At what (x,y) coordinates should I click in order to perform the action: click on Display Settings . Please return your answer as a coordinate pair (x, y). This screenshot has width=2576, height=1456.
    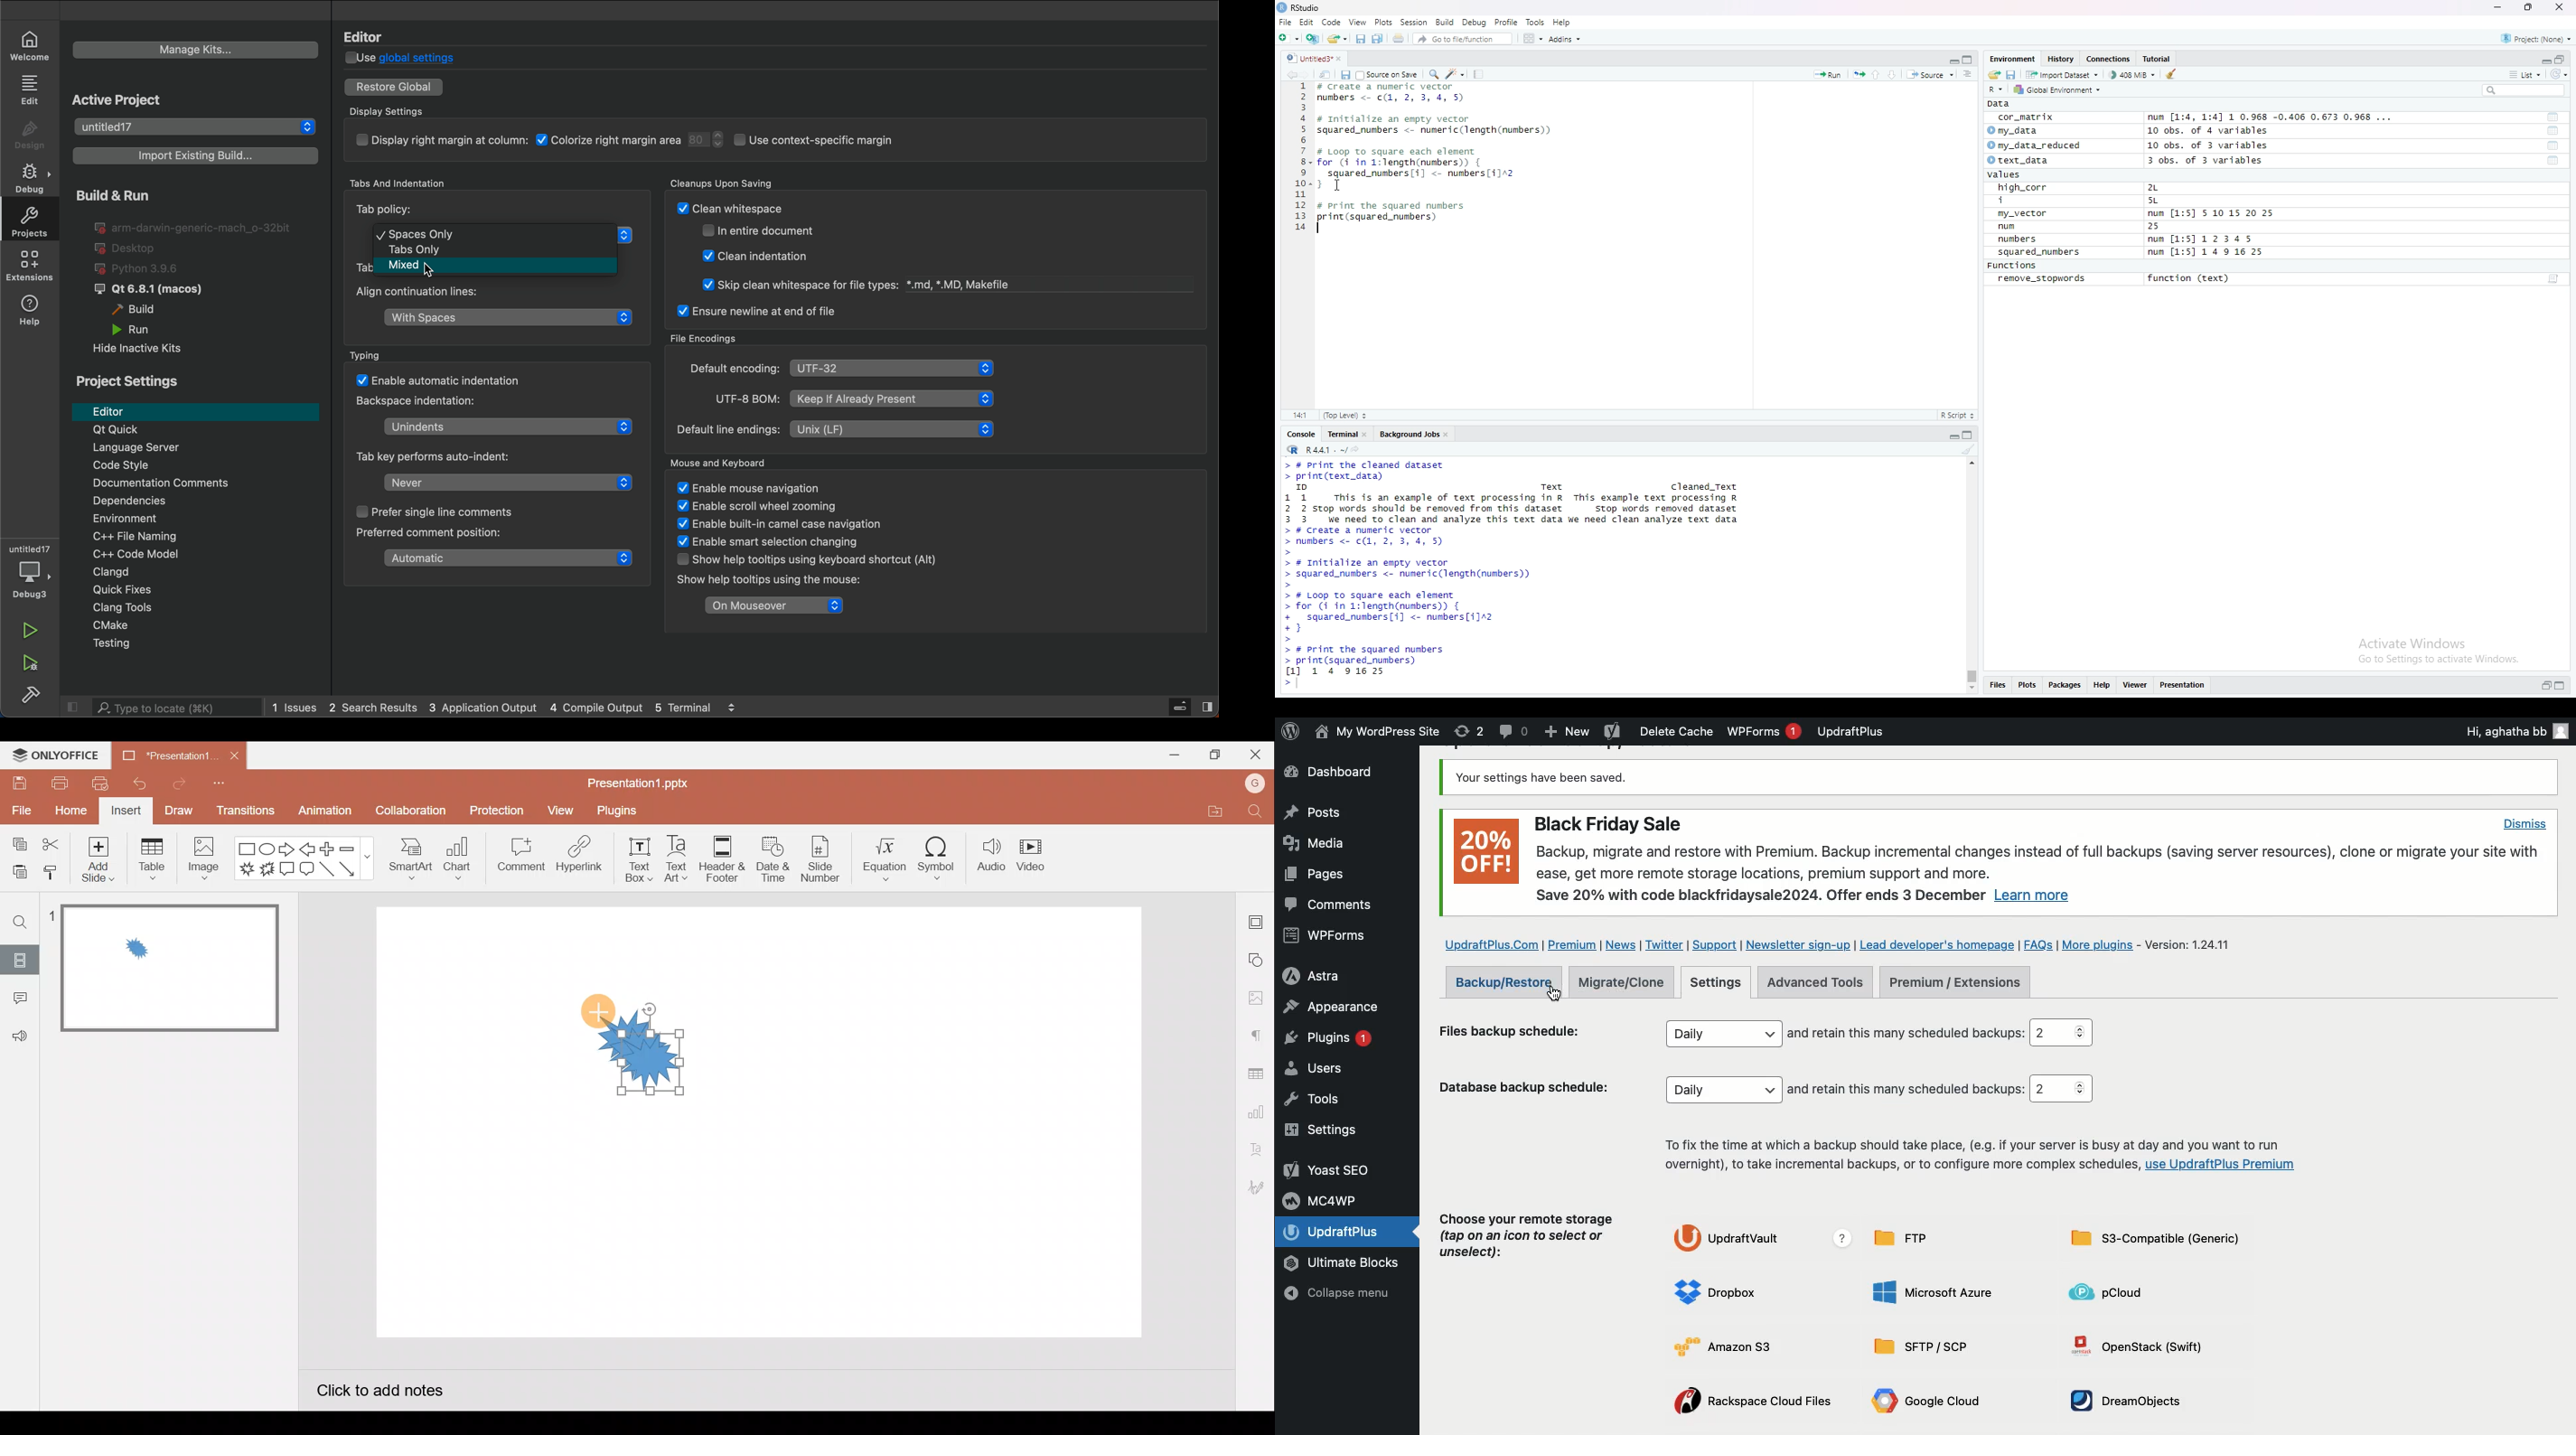
    Looking at the image, I should click on (399, 107).